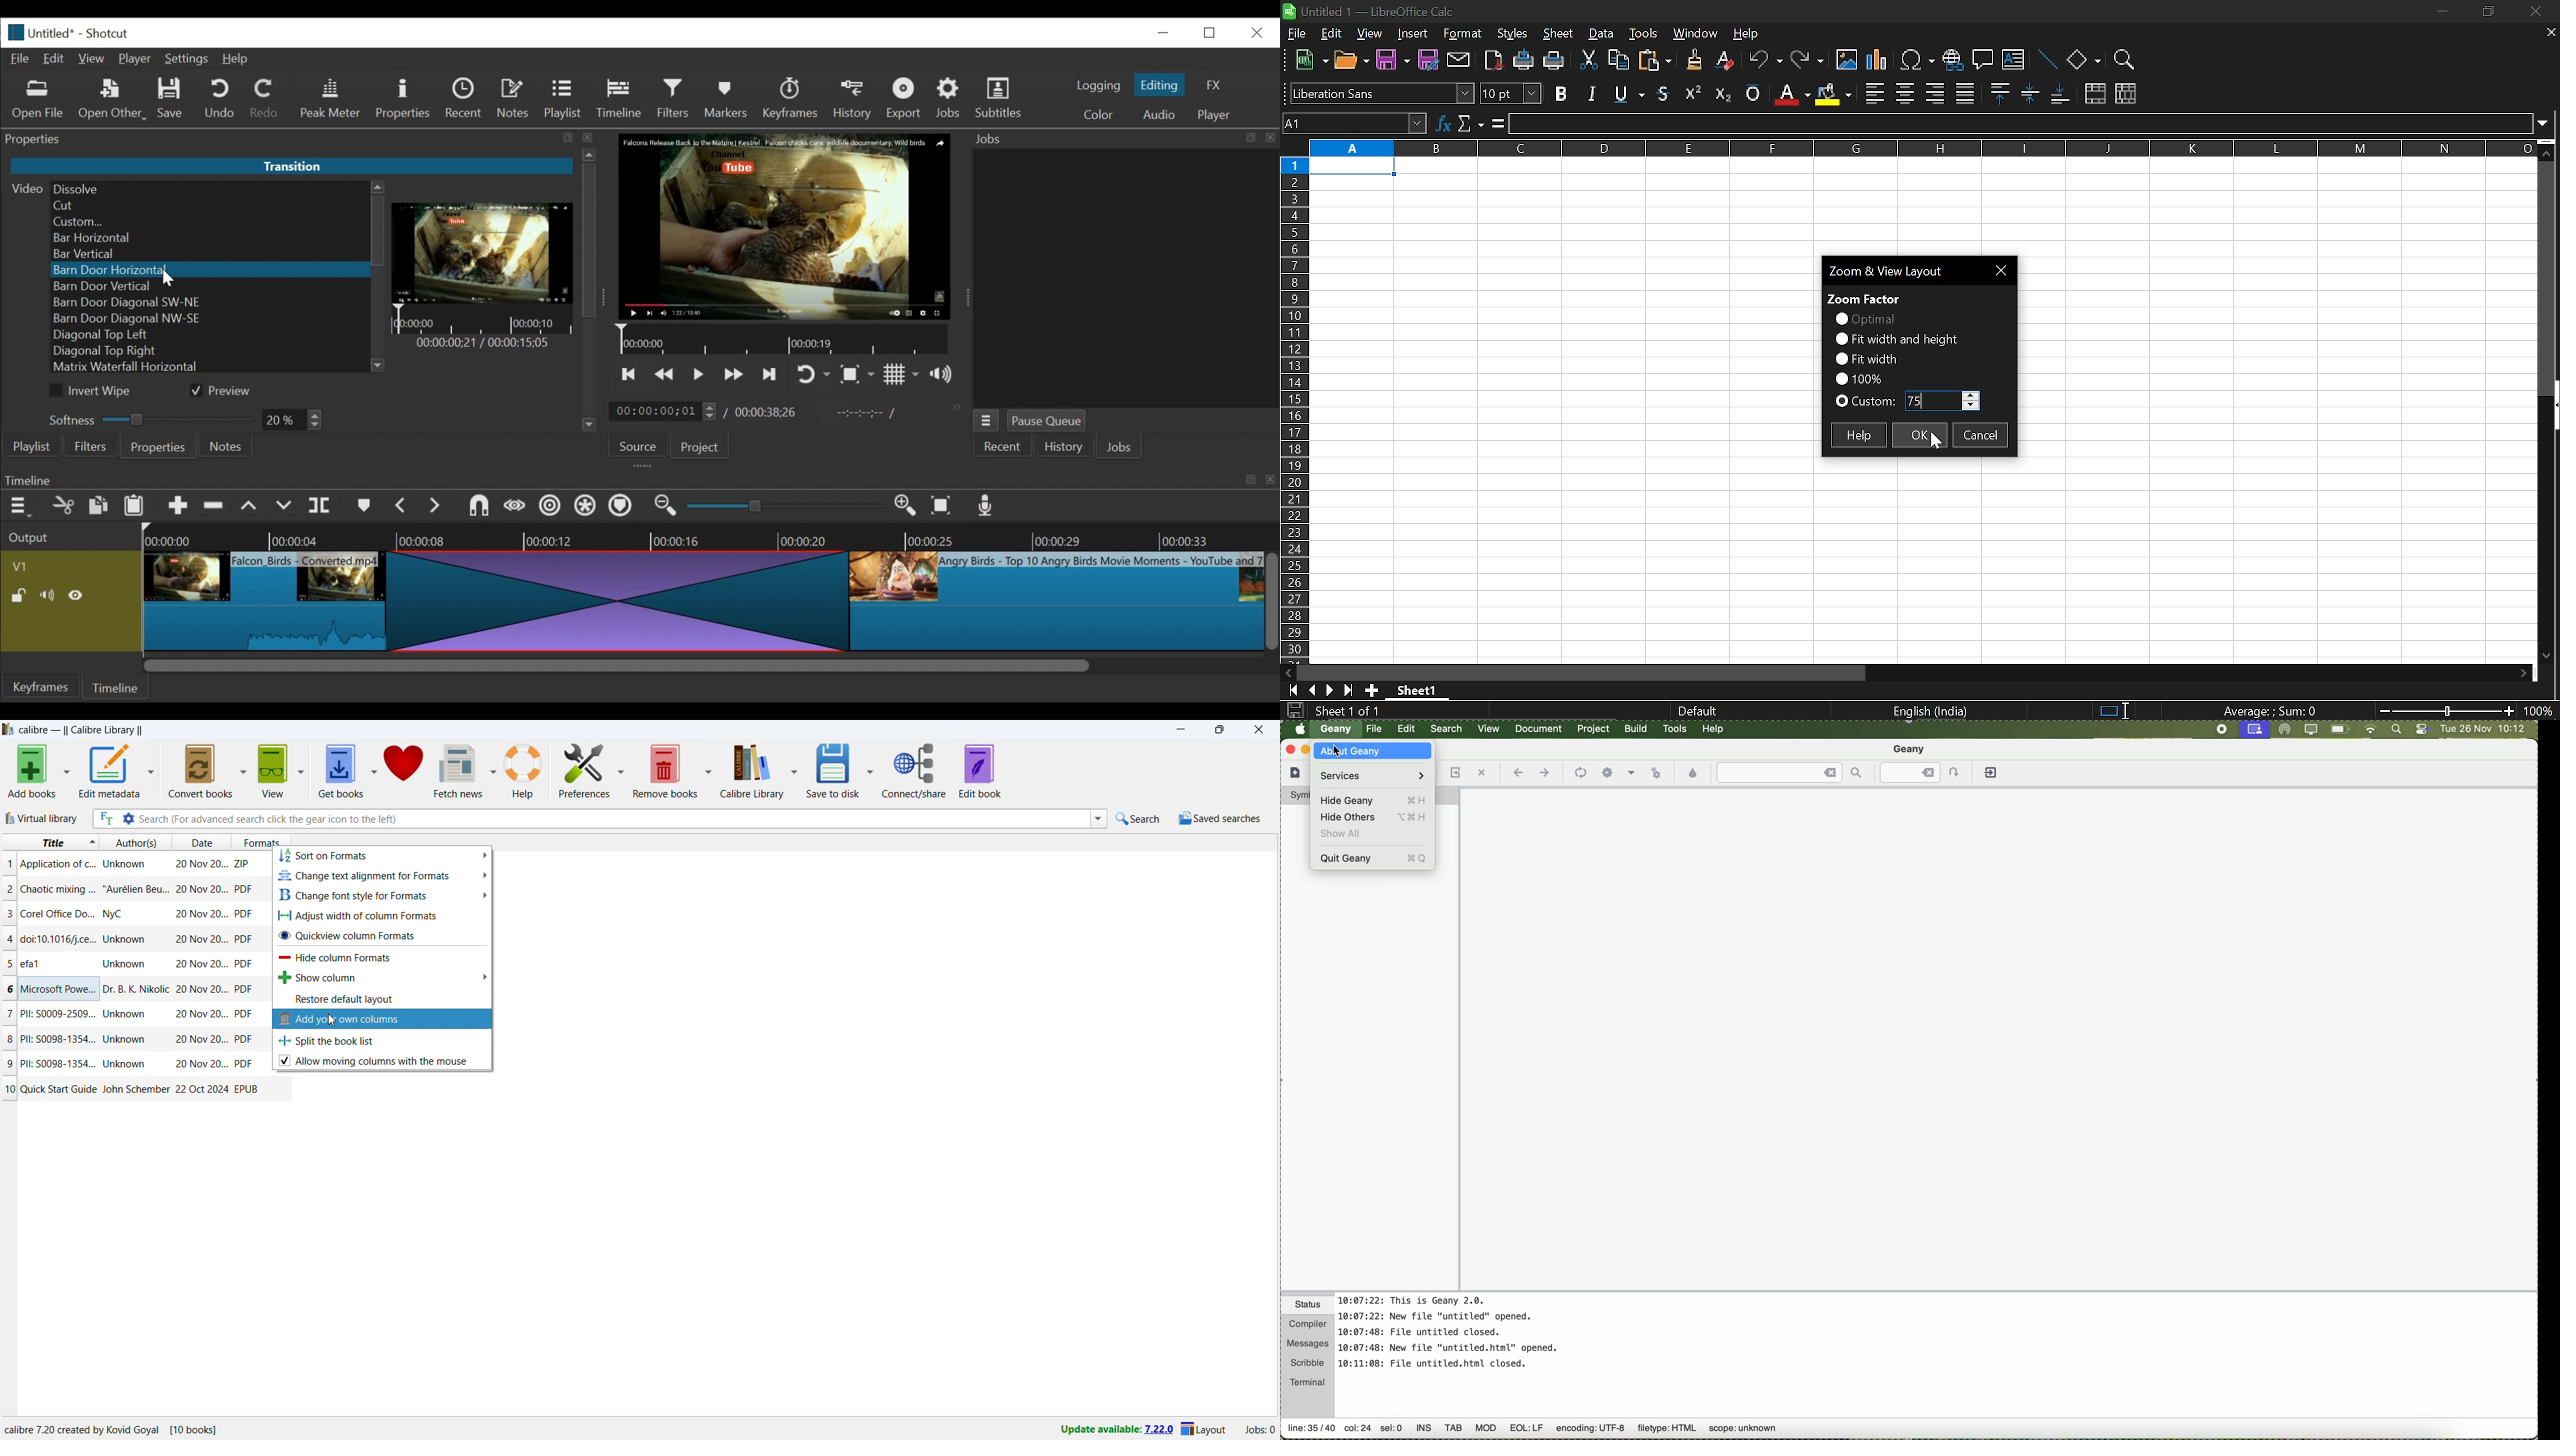 The width and height of the screenshot is (2576, 1456). Describe the element at coordinates (128, 1015) in the screenshot. I see `author` at that location.